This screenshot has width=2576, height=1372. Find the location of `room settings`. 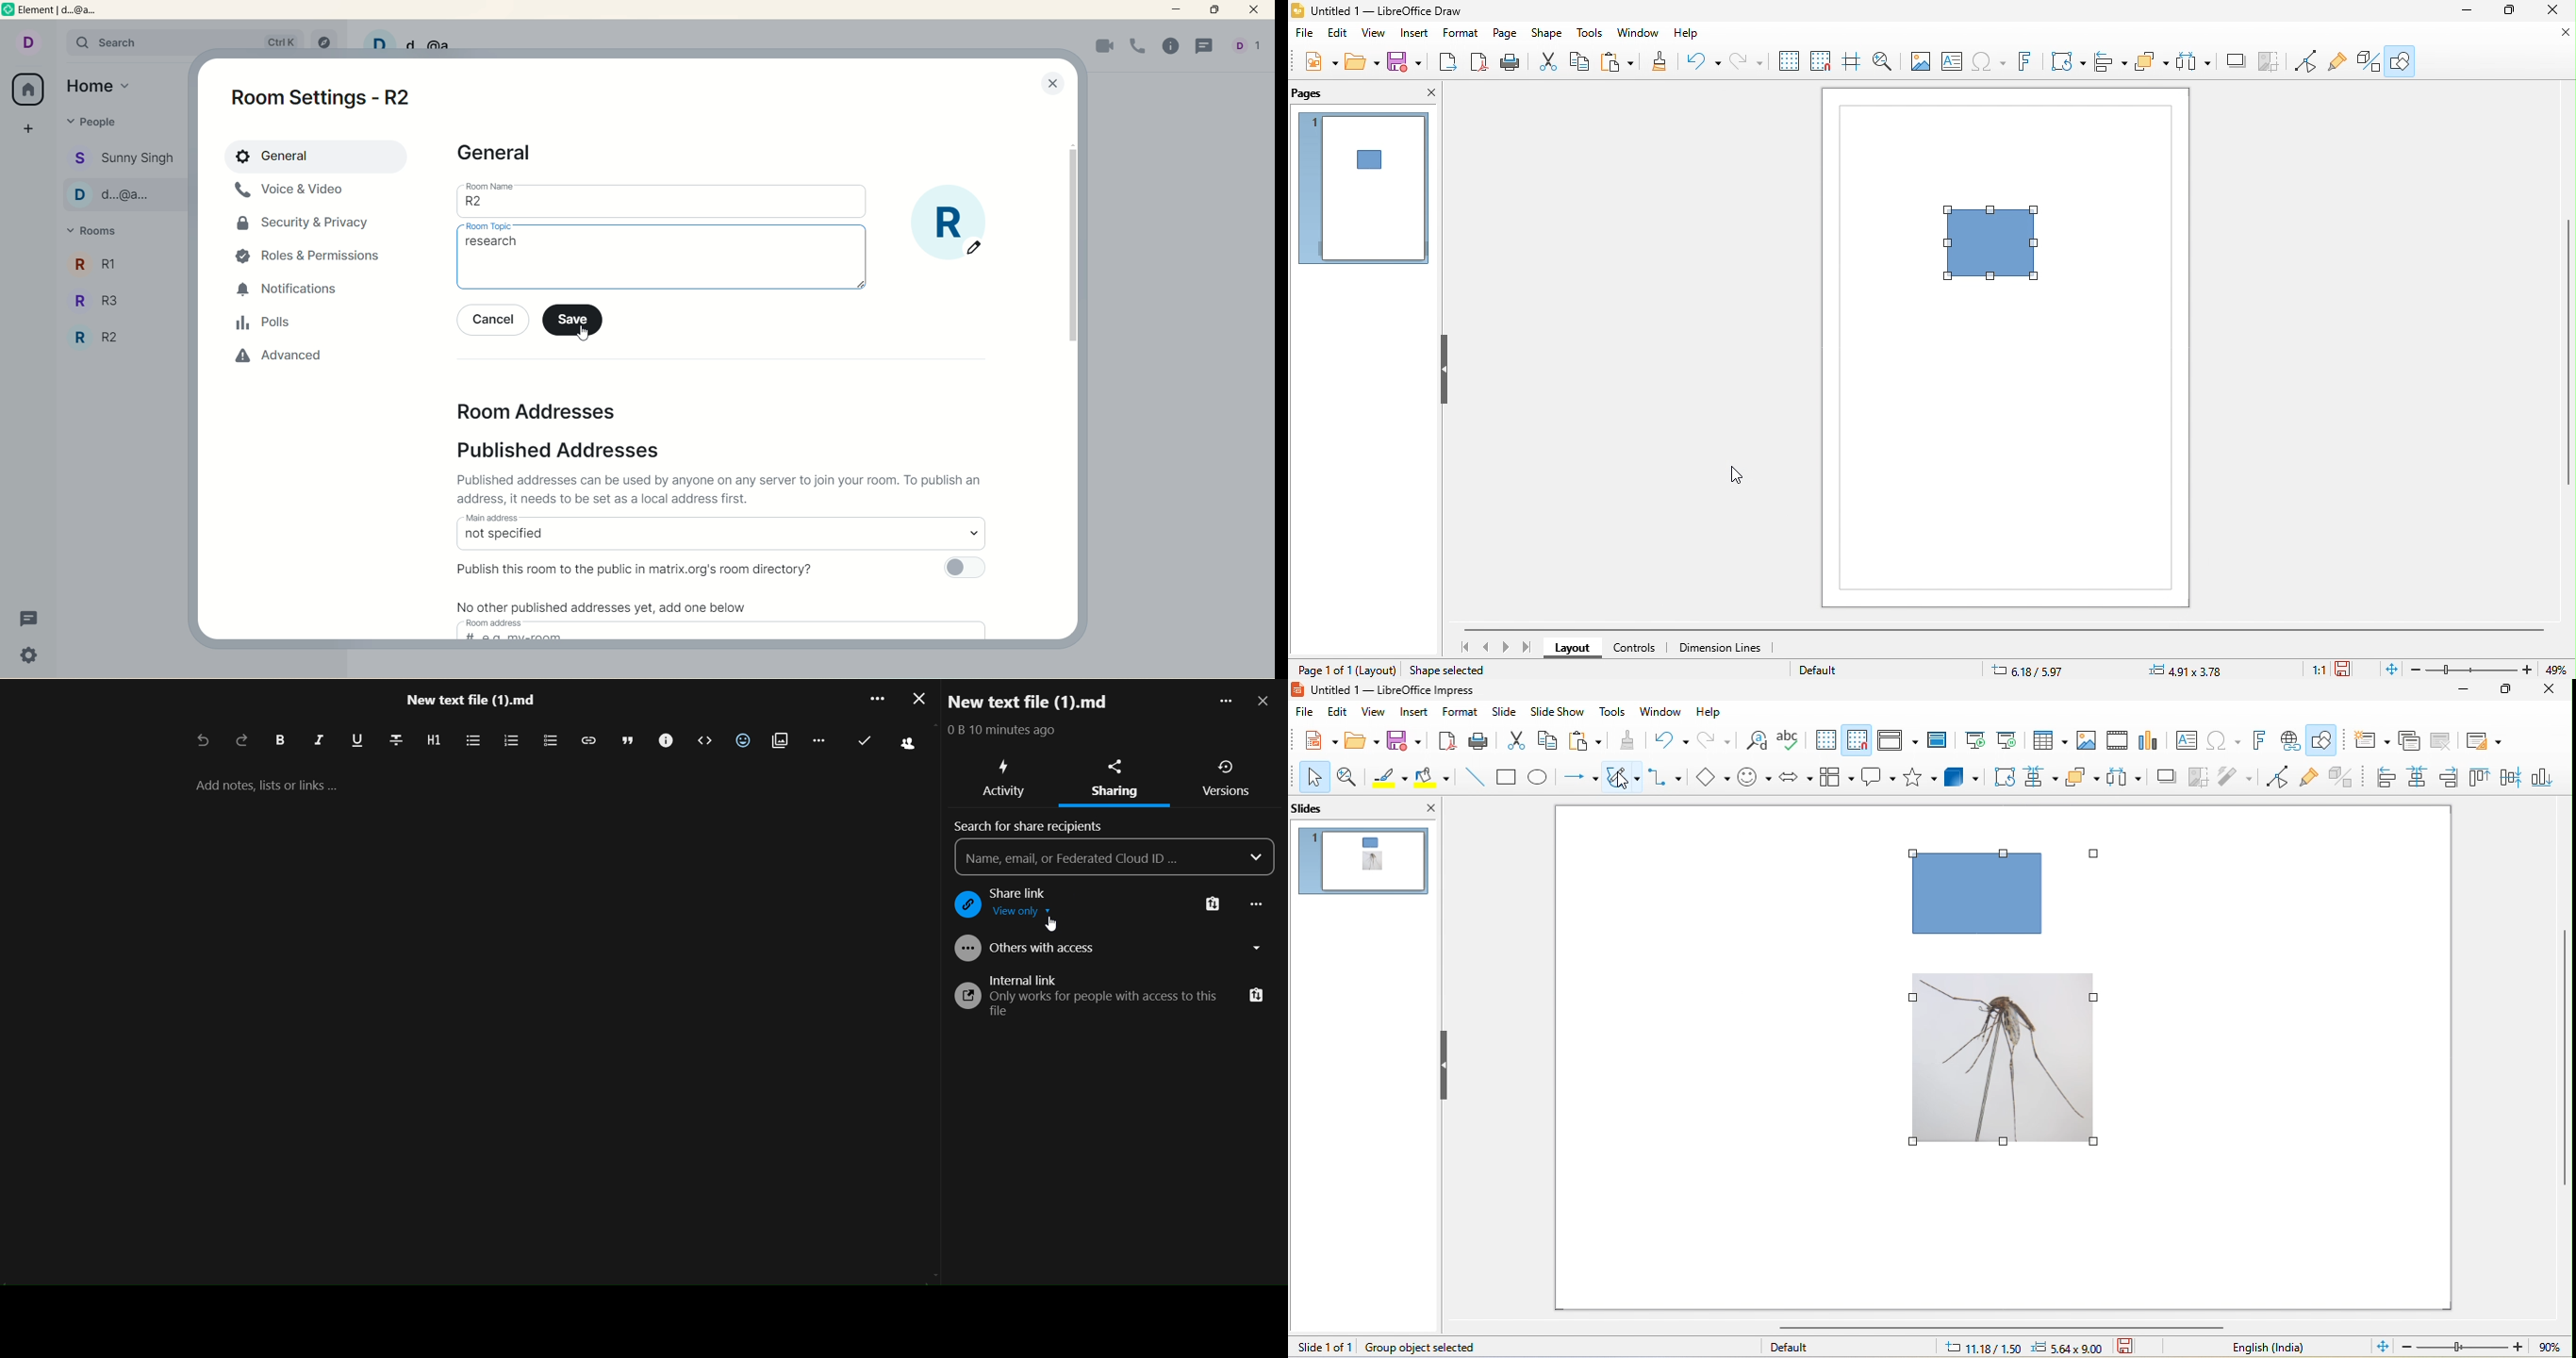

room settings is located at coordinates (329, 96).